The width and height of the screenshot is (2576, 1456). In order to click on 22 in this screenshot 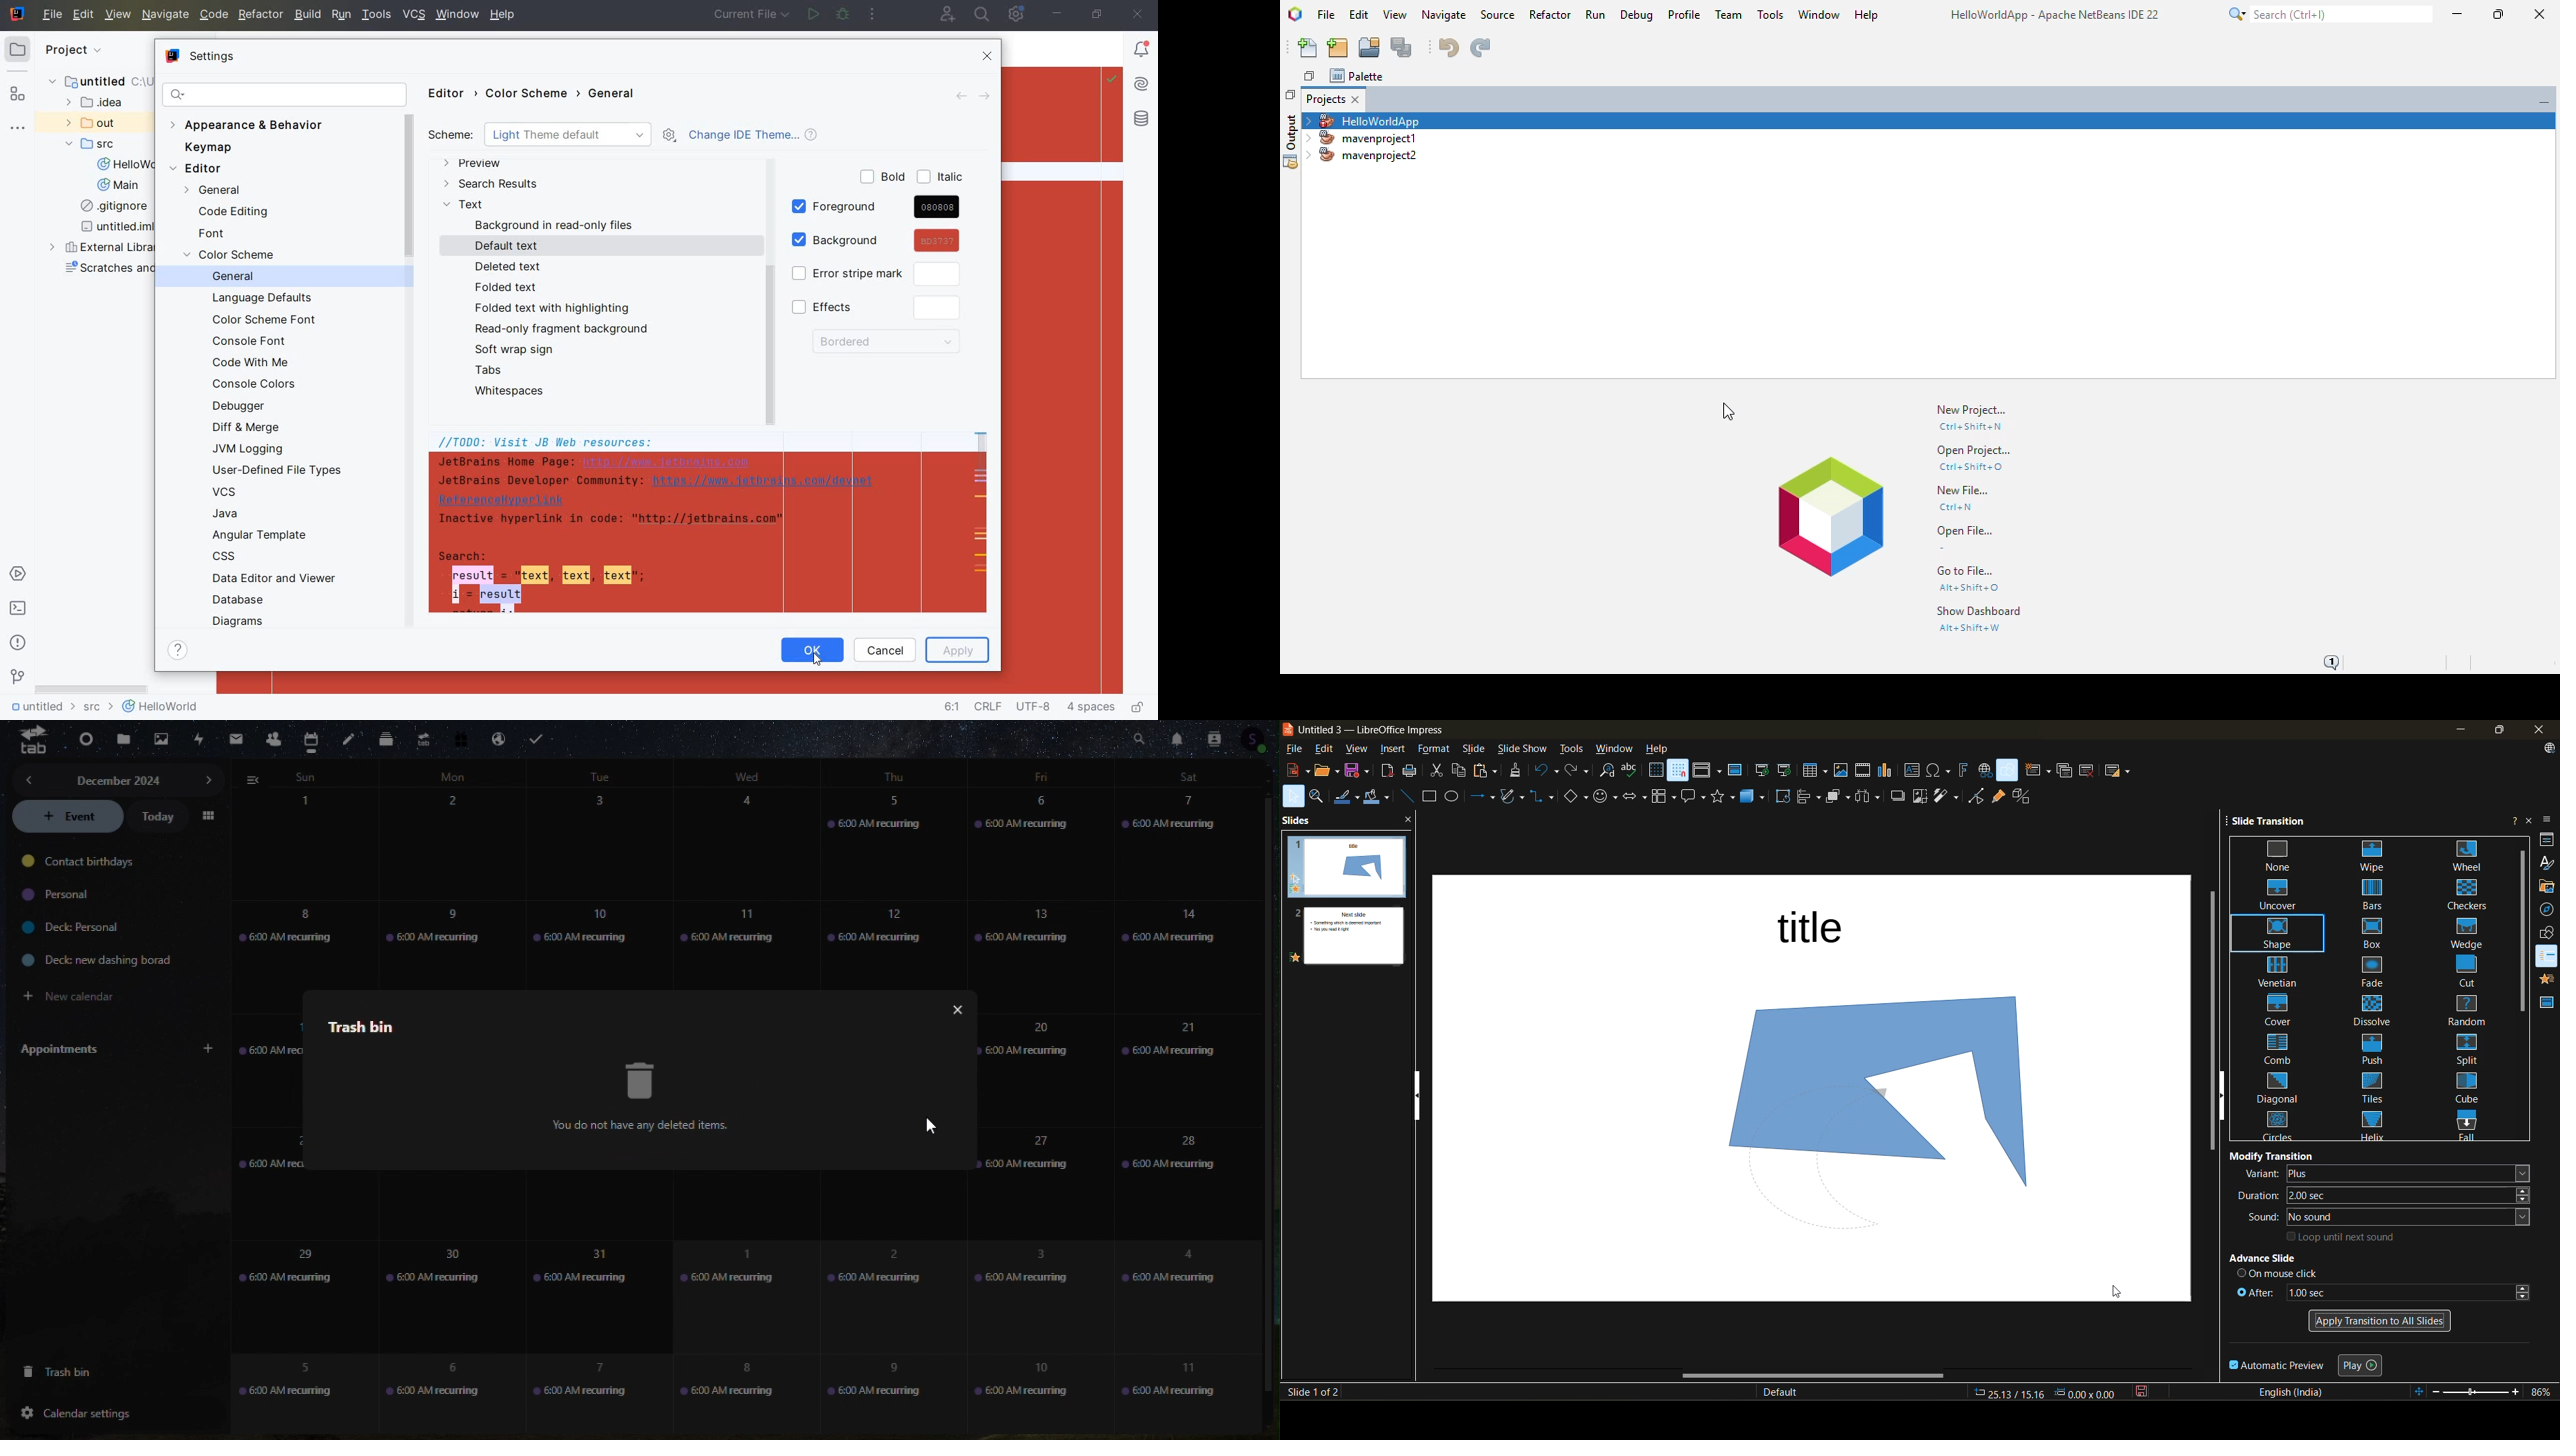, I will do `click(290, 1183)`.